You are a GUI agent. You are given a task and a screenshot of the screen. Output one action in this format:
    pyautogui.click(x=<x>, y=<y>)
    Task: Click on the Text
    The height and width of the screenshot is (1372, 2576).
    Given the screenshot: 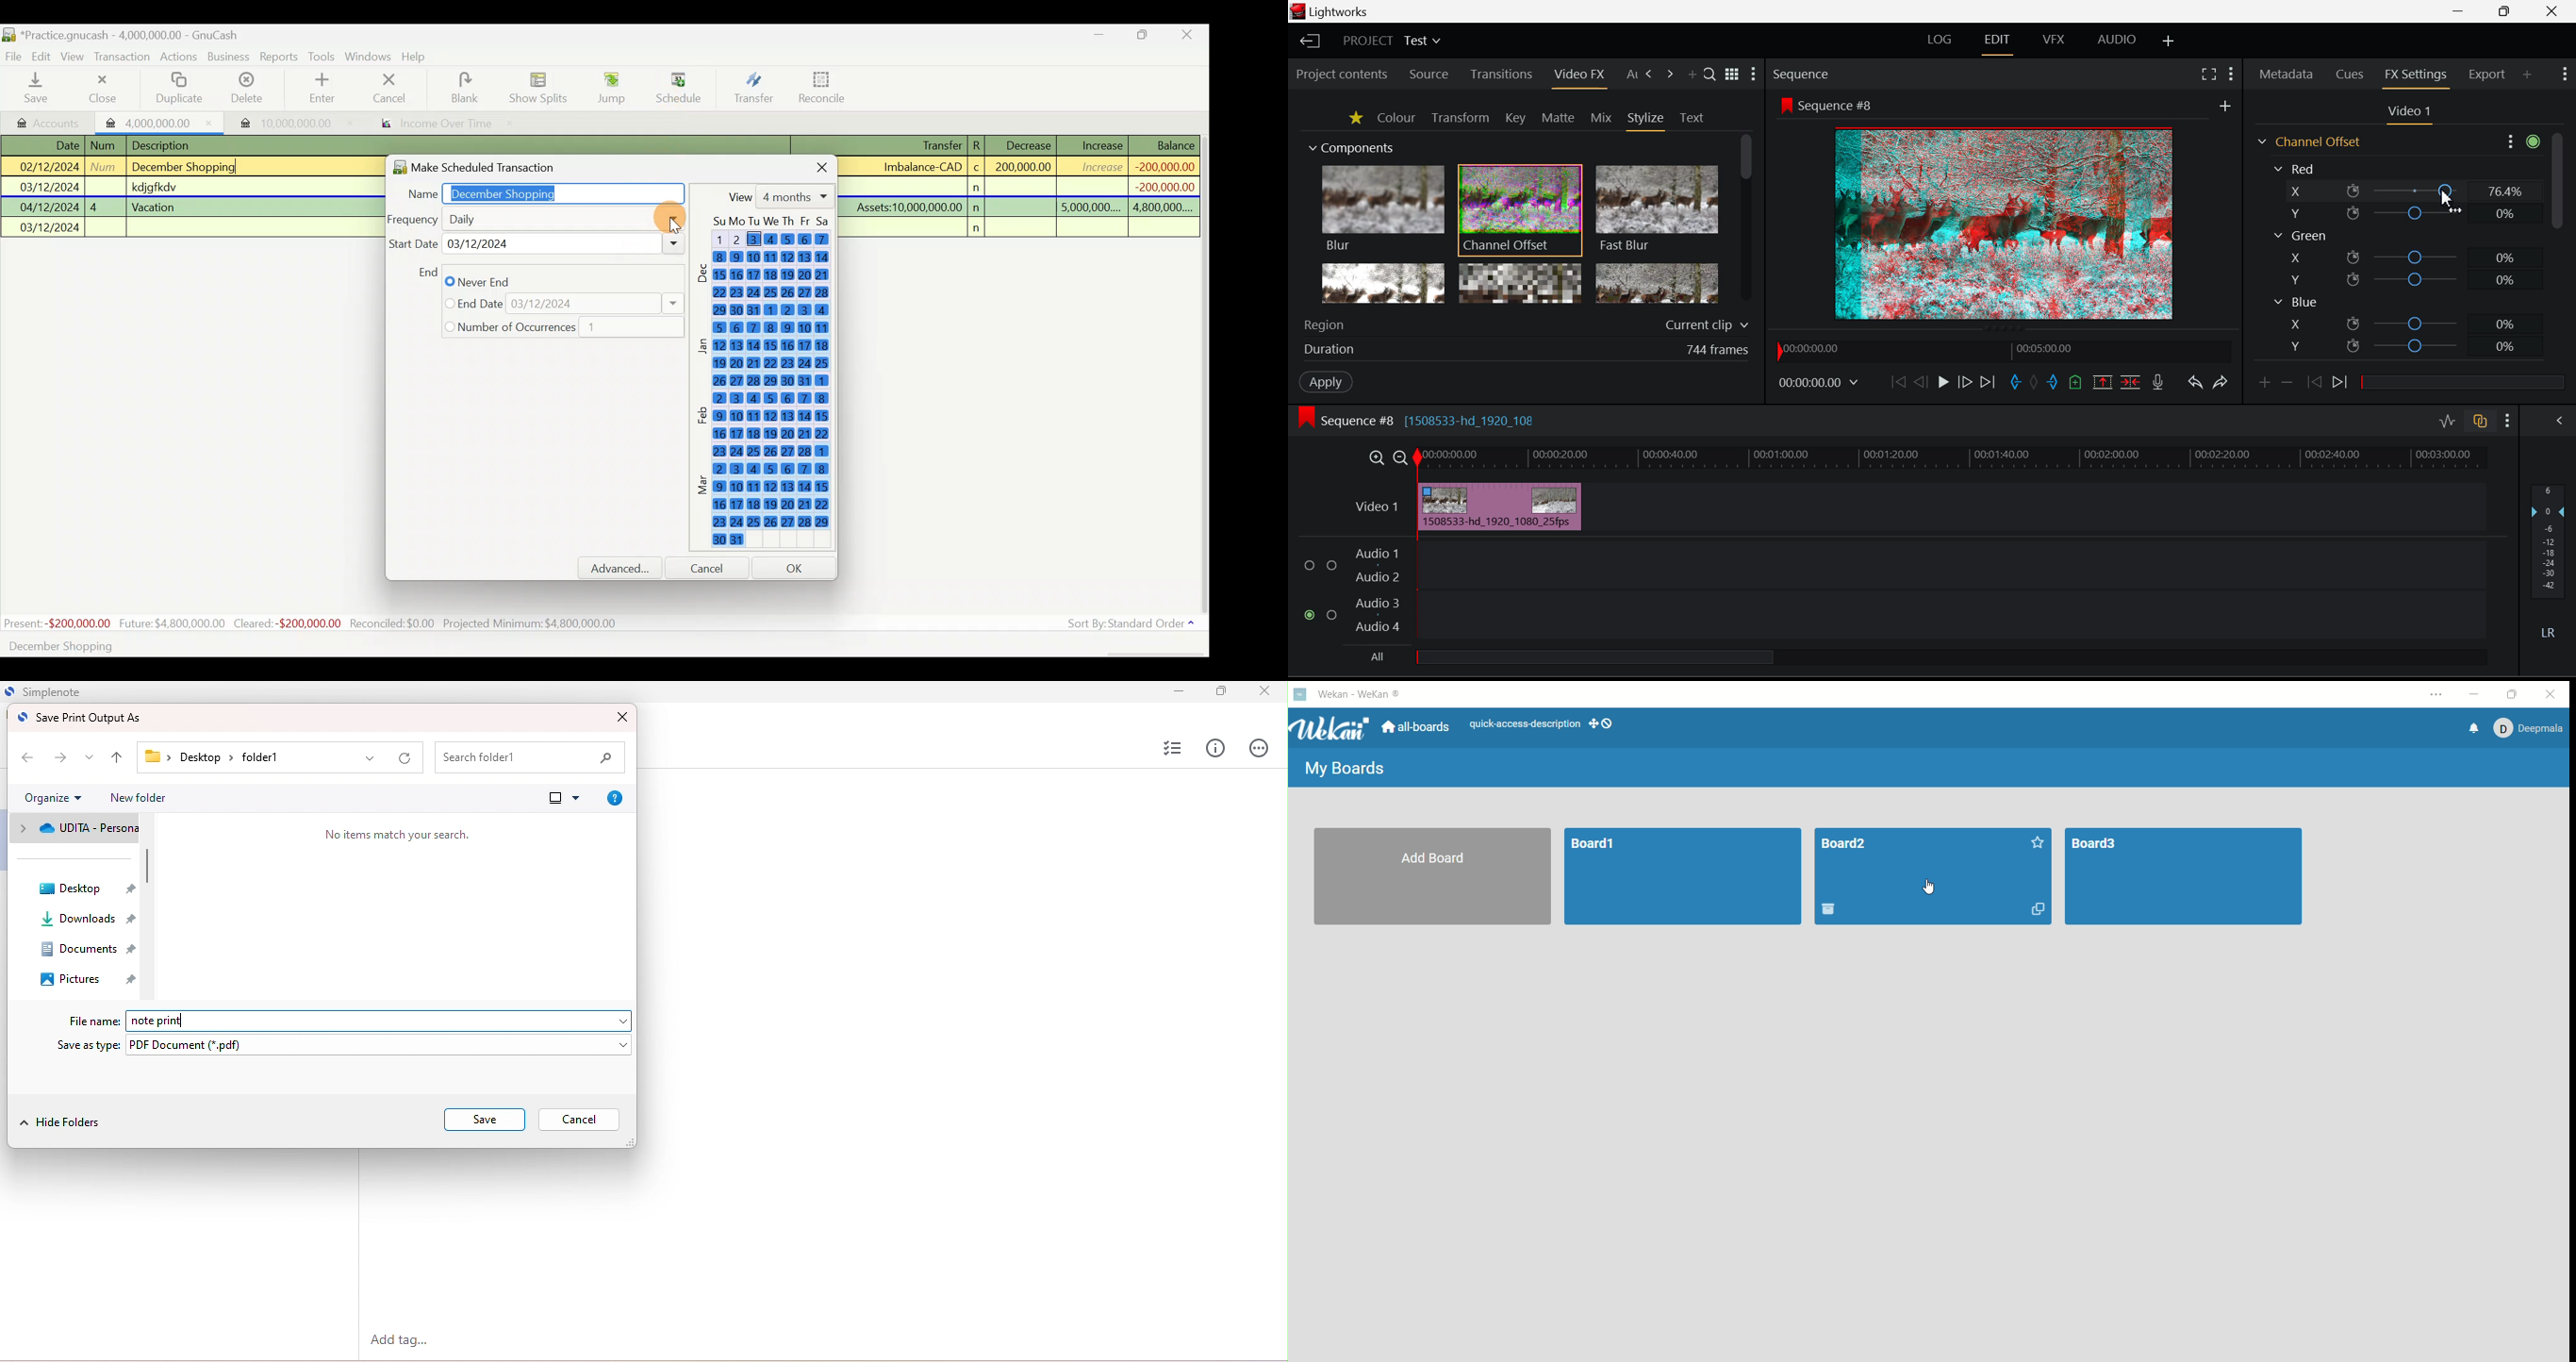 What is the action you would take?
    pyautogui.click(x=1691, y=118)
    